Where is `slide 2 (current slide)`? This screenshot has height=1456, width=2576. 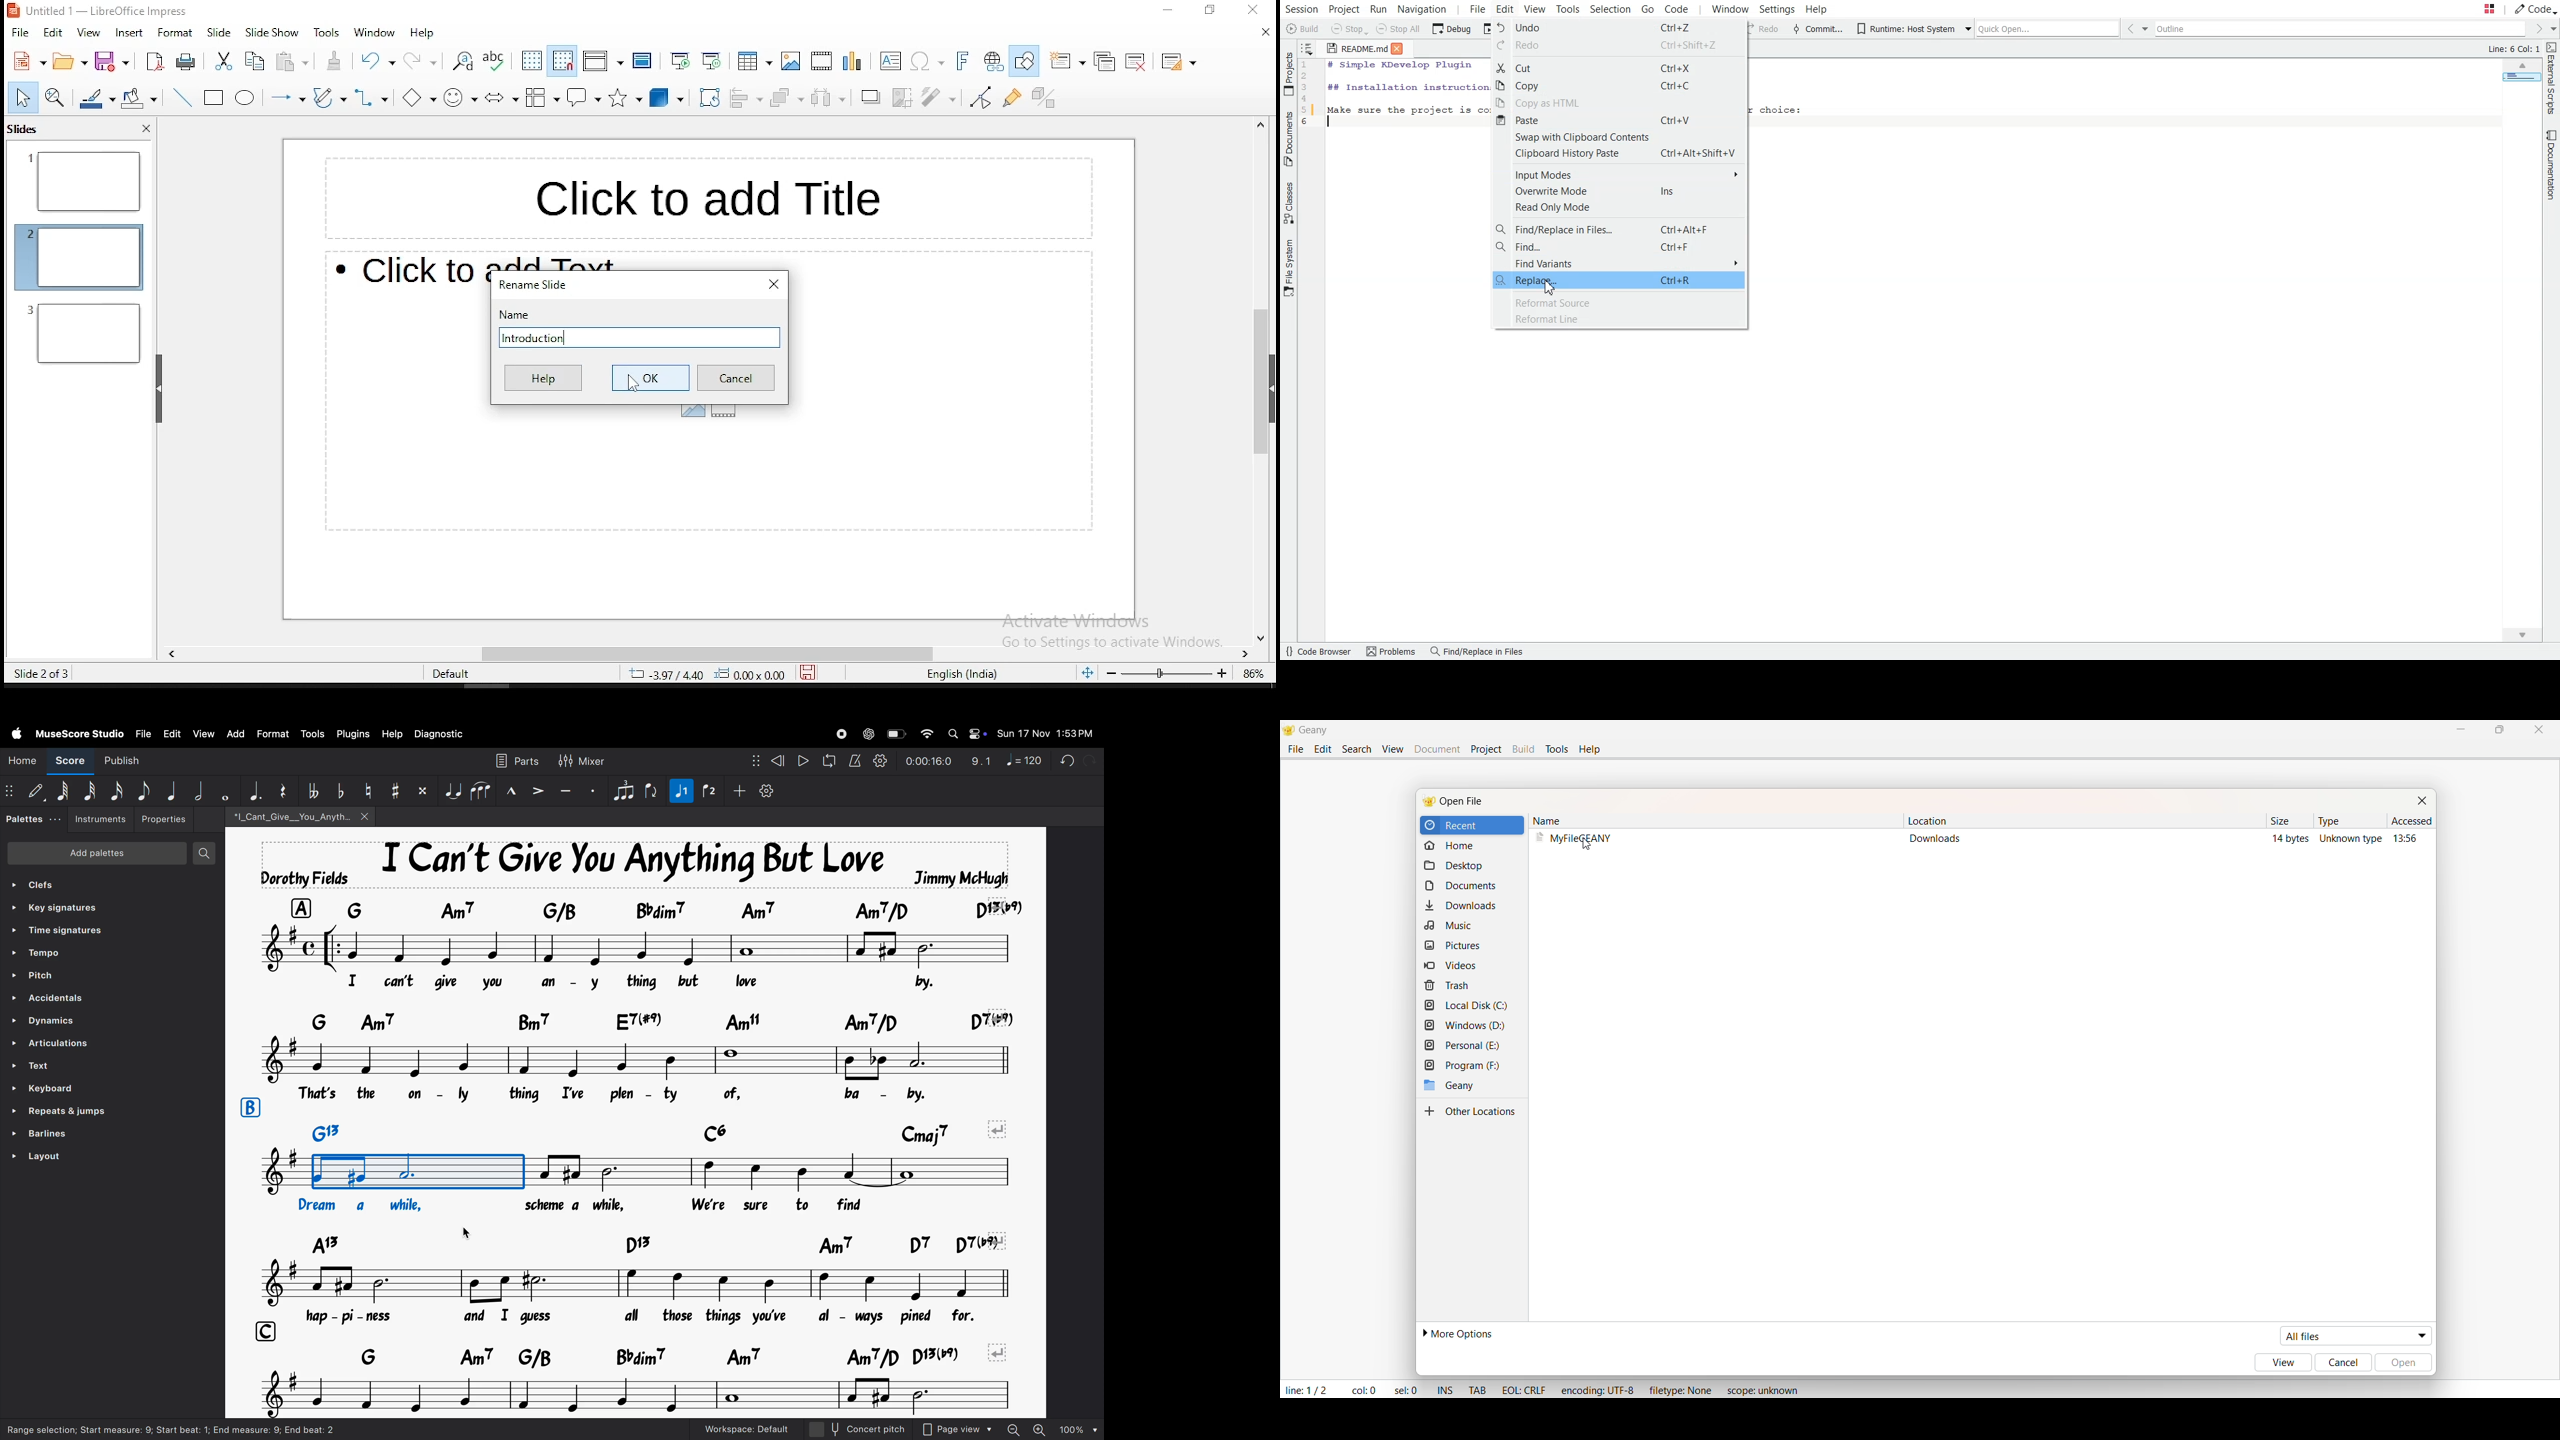
slide 2 (current slide) is located at coordinates (79, 255).